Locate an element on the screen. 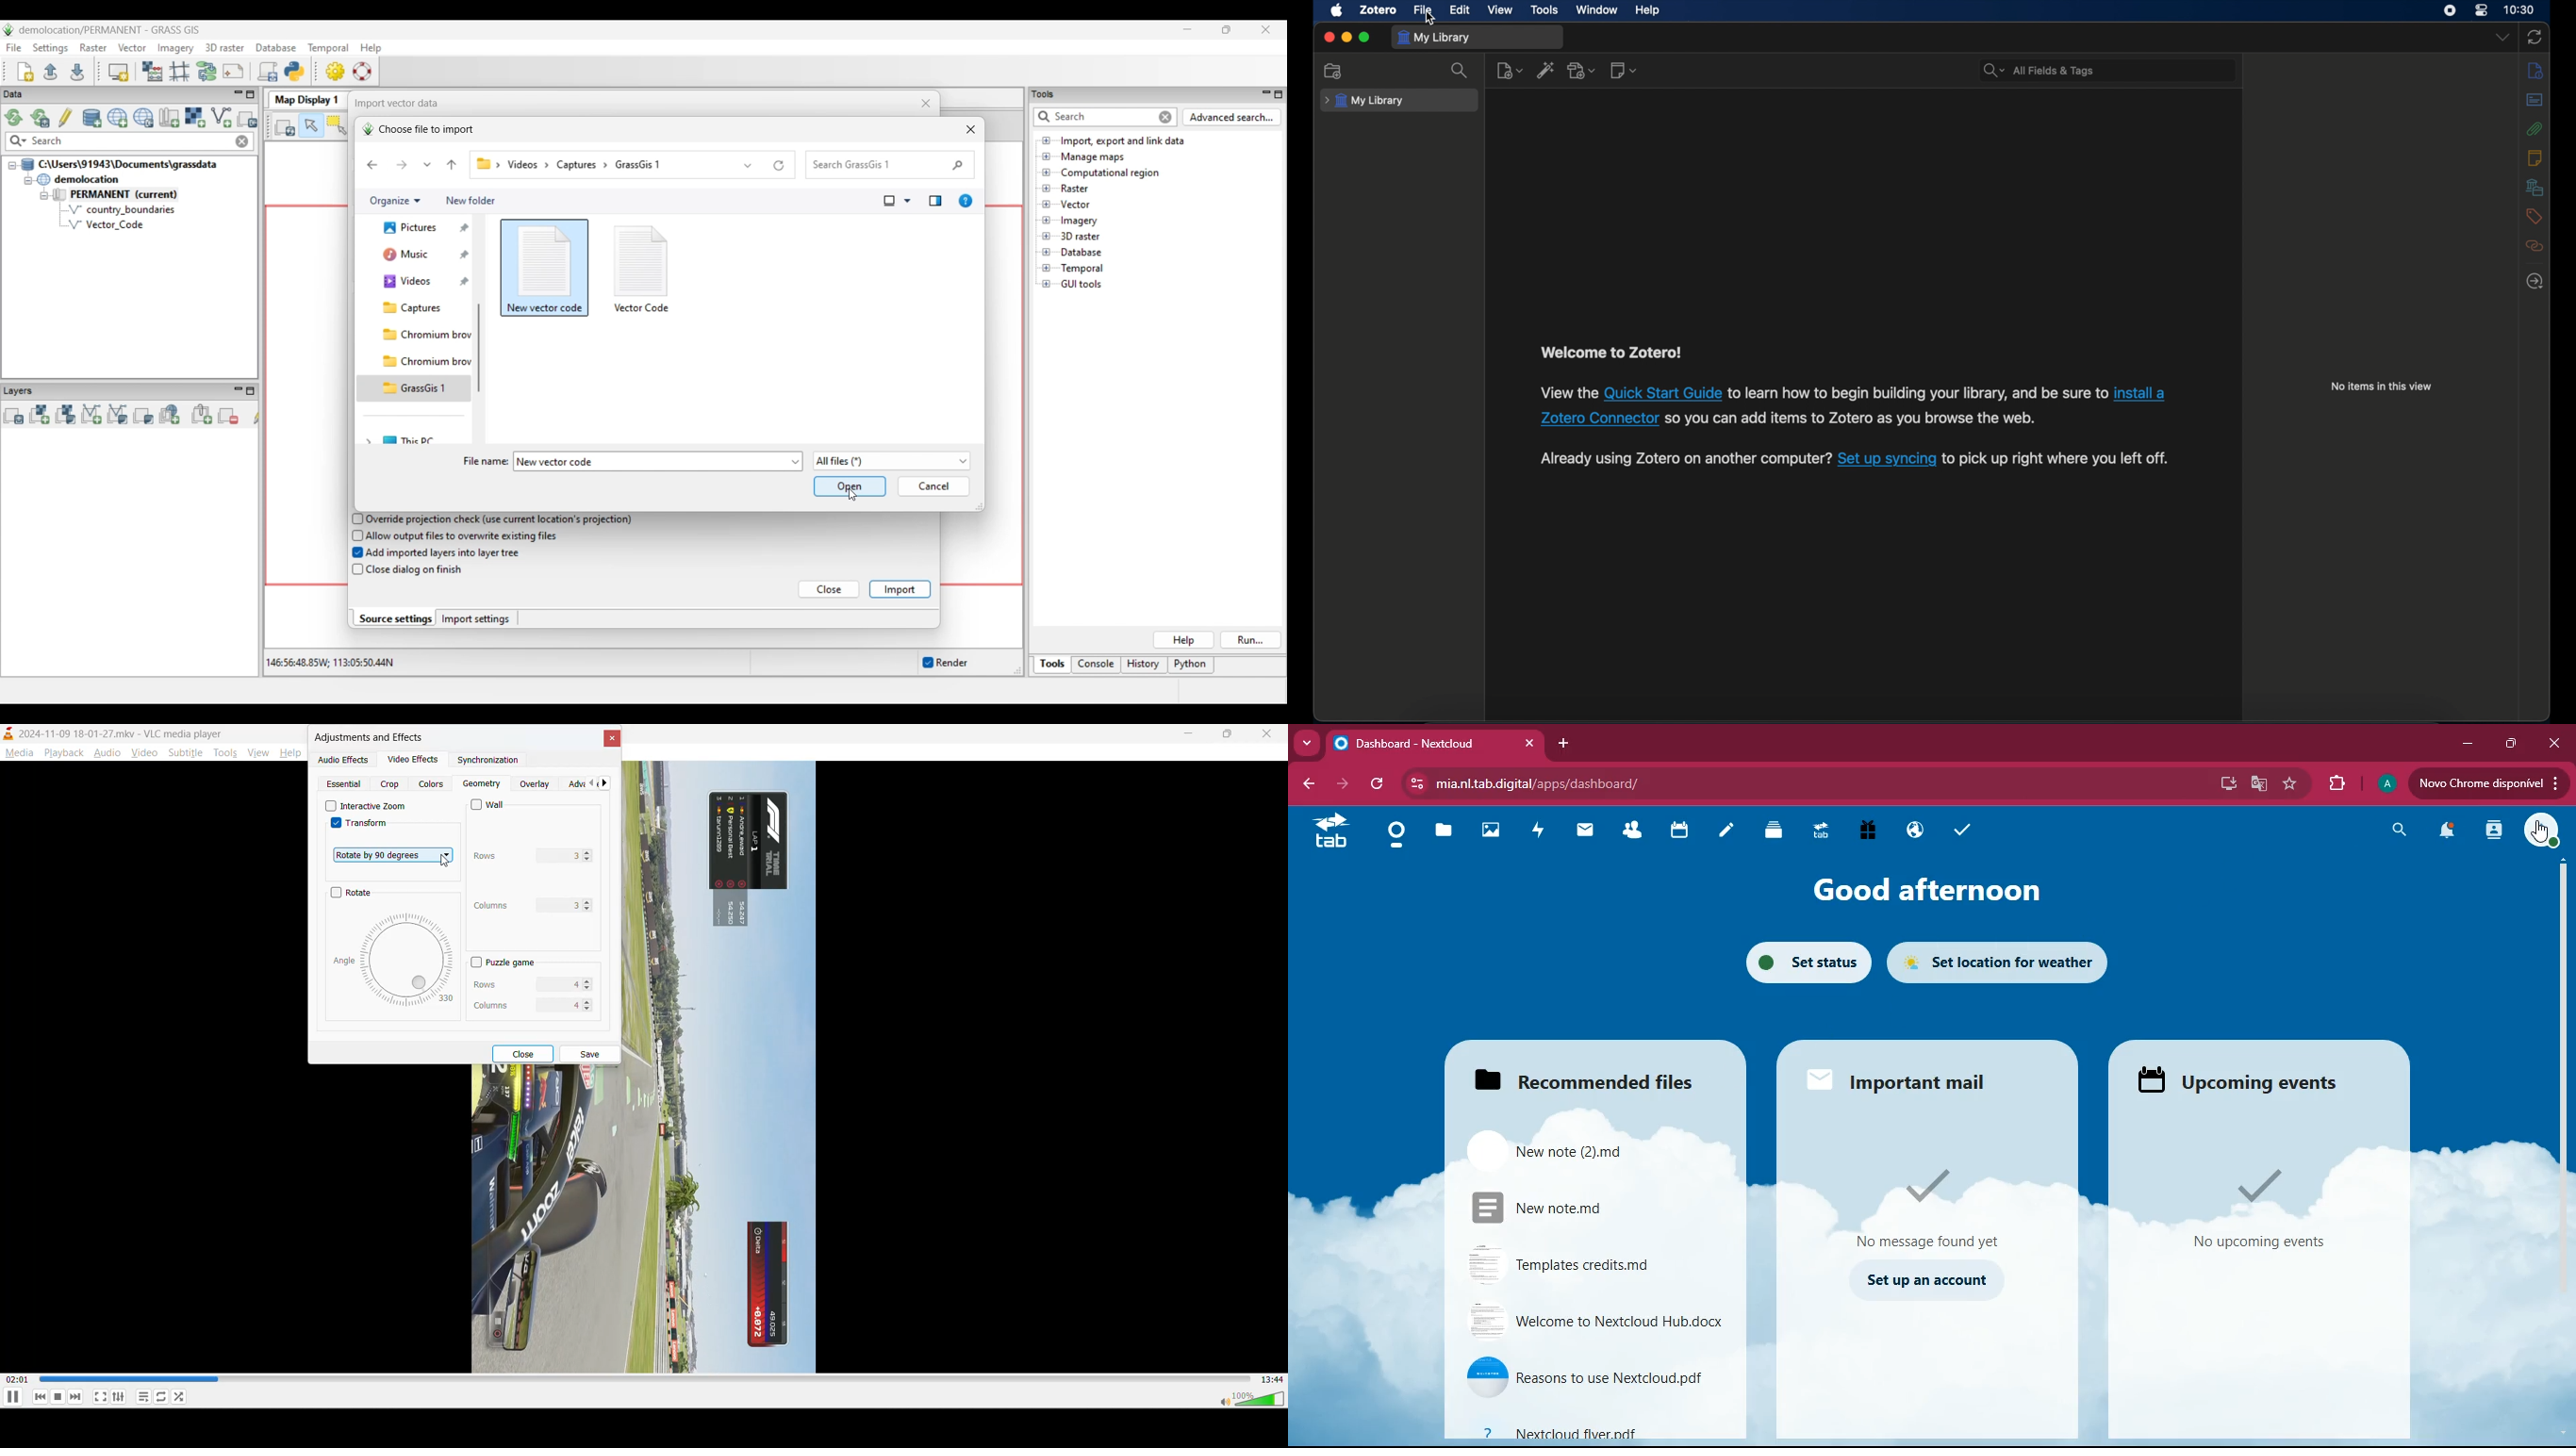 The height and width of the screenshot is (1456, 2576). zotero is located at coordinates (1378, 10).